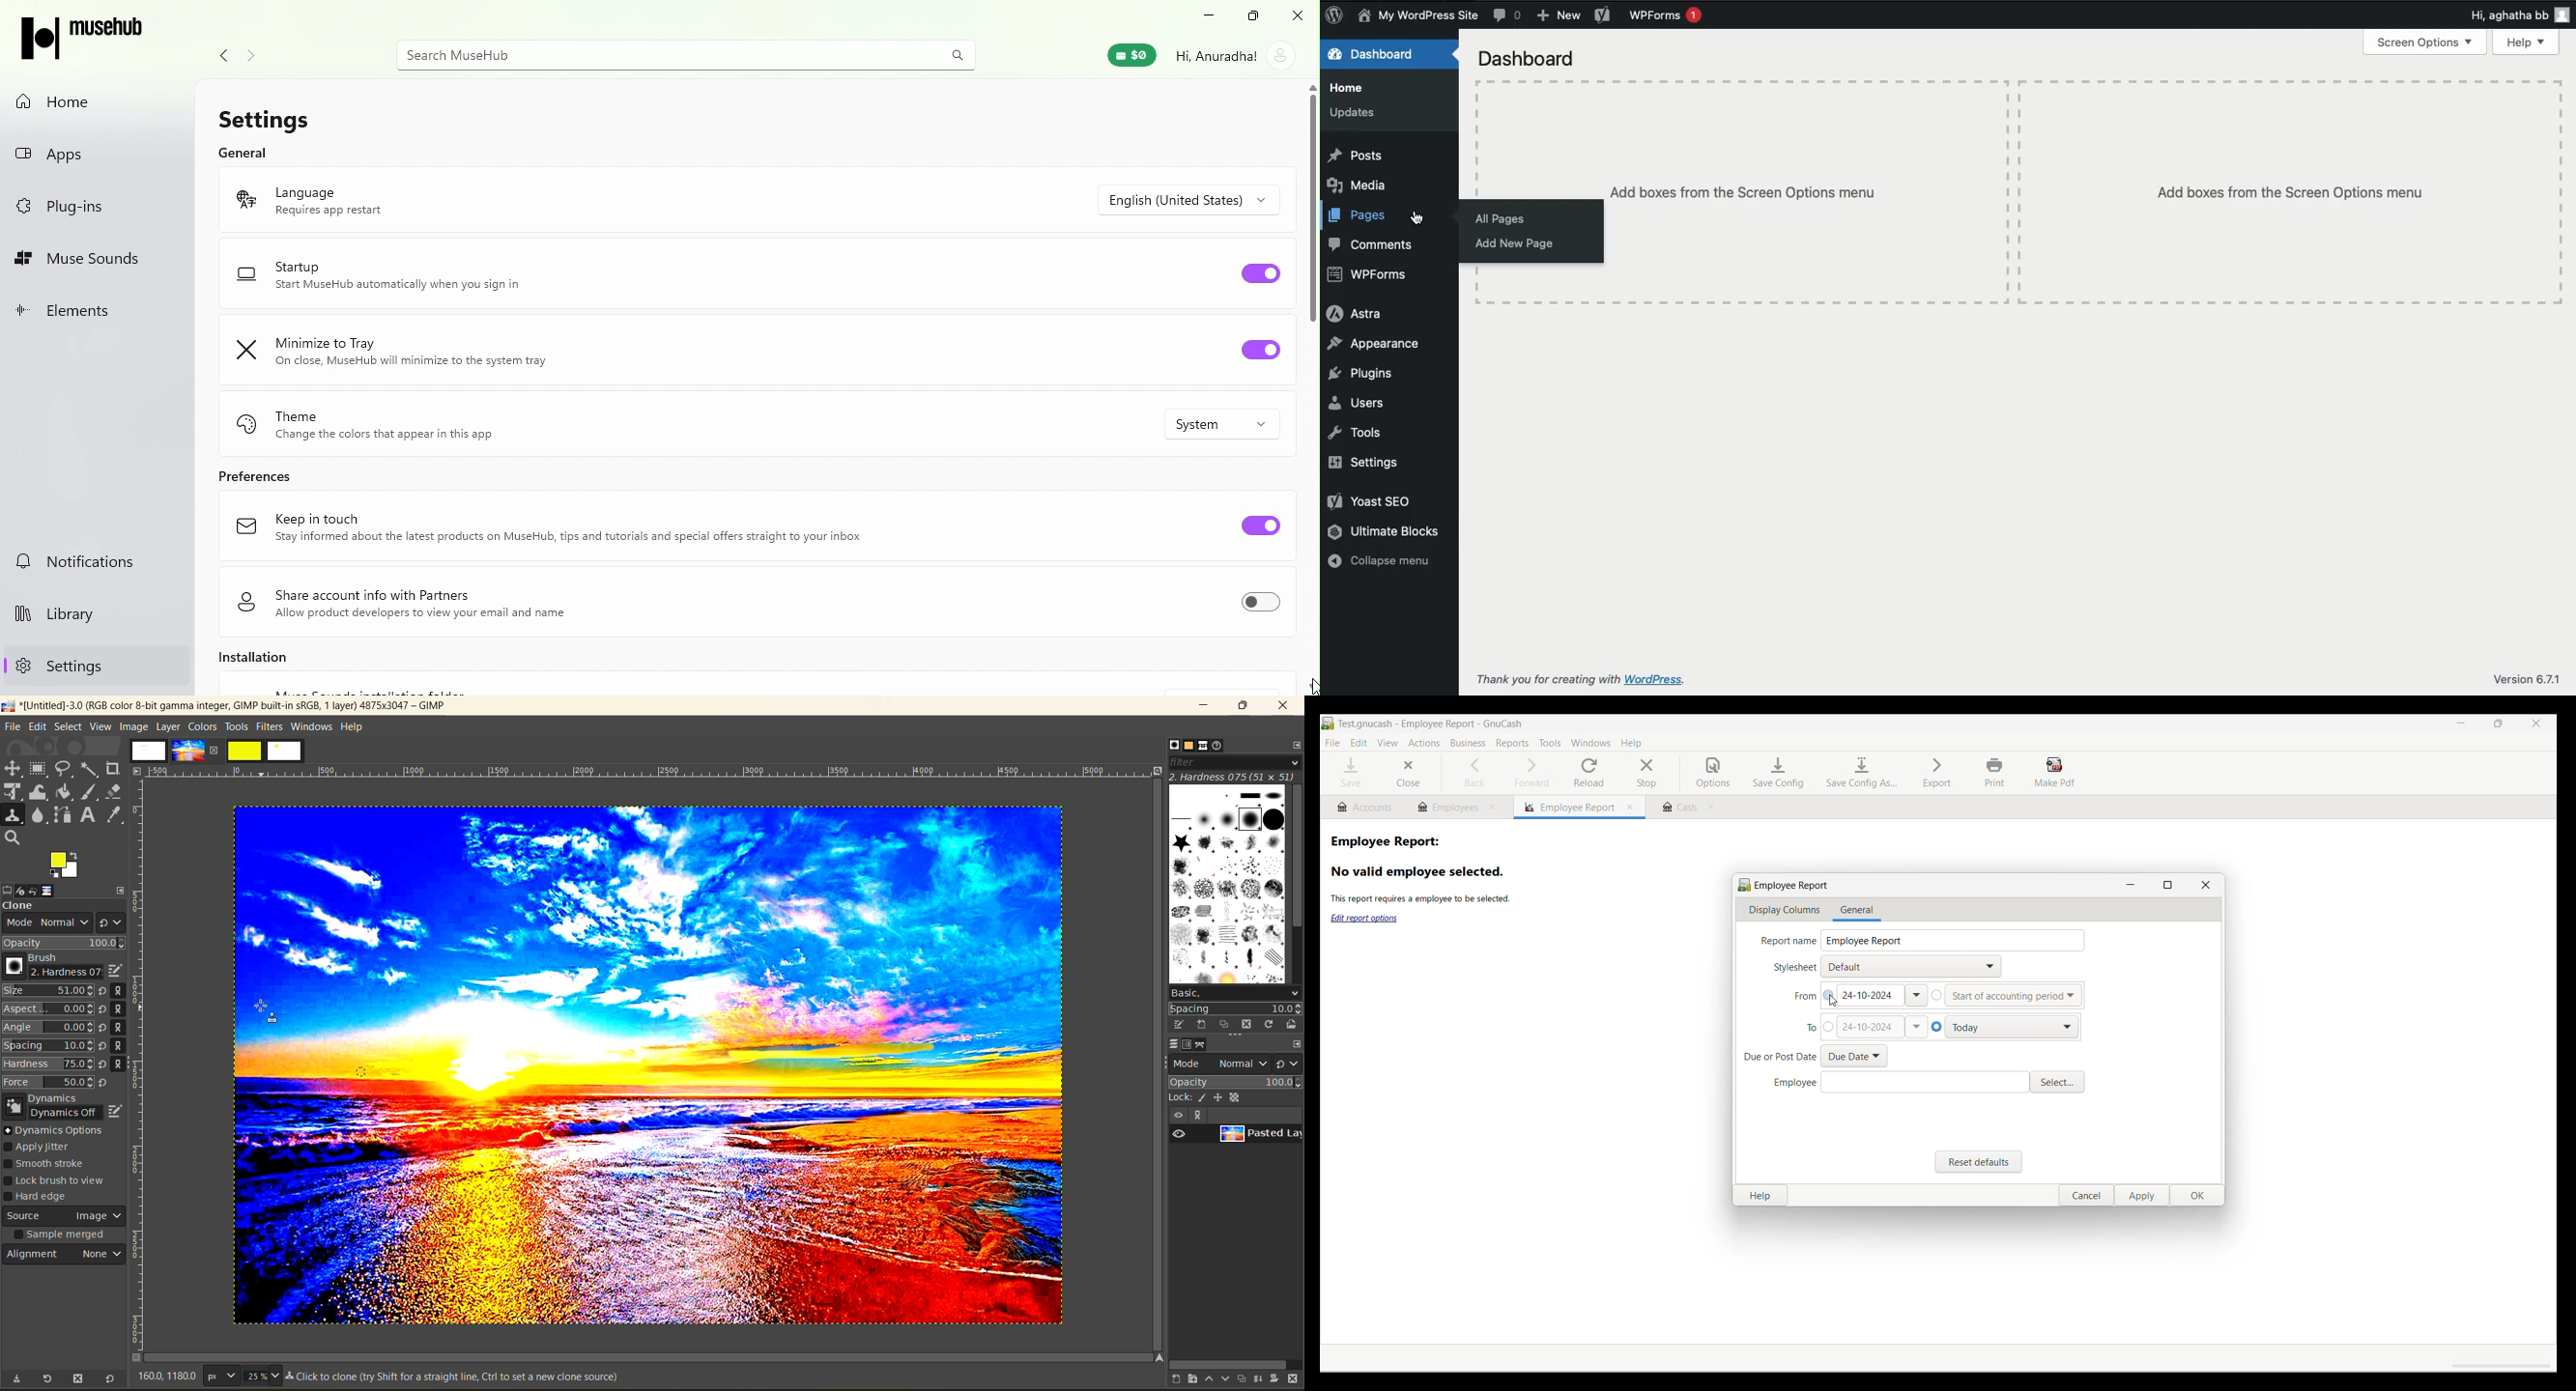  I want to click on erase, so click(114, 791).